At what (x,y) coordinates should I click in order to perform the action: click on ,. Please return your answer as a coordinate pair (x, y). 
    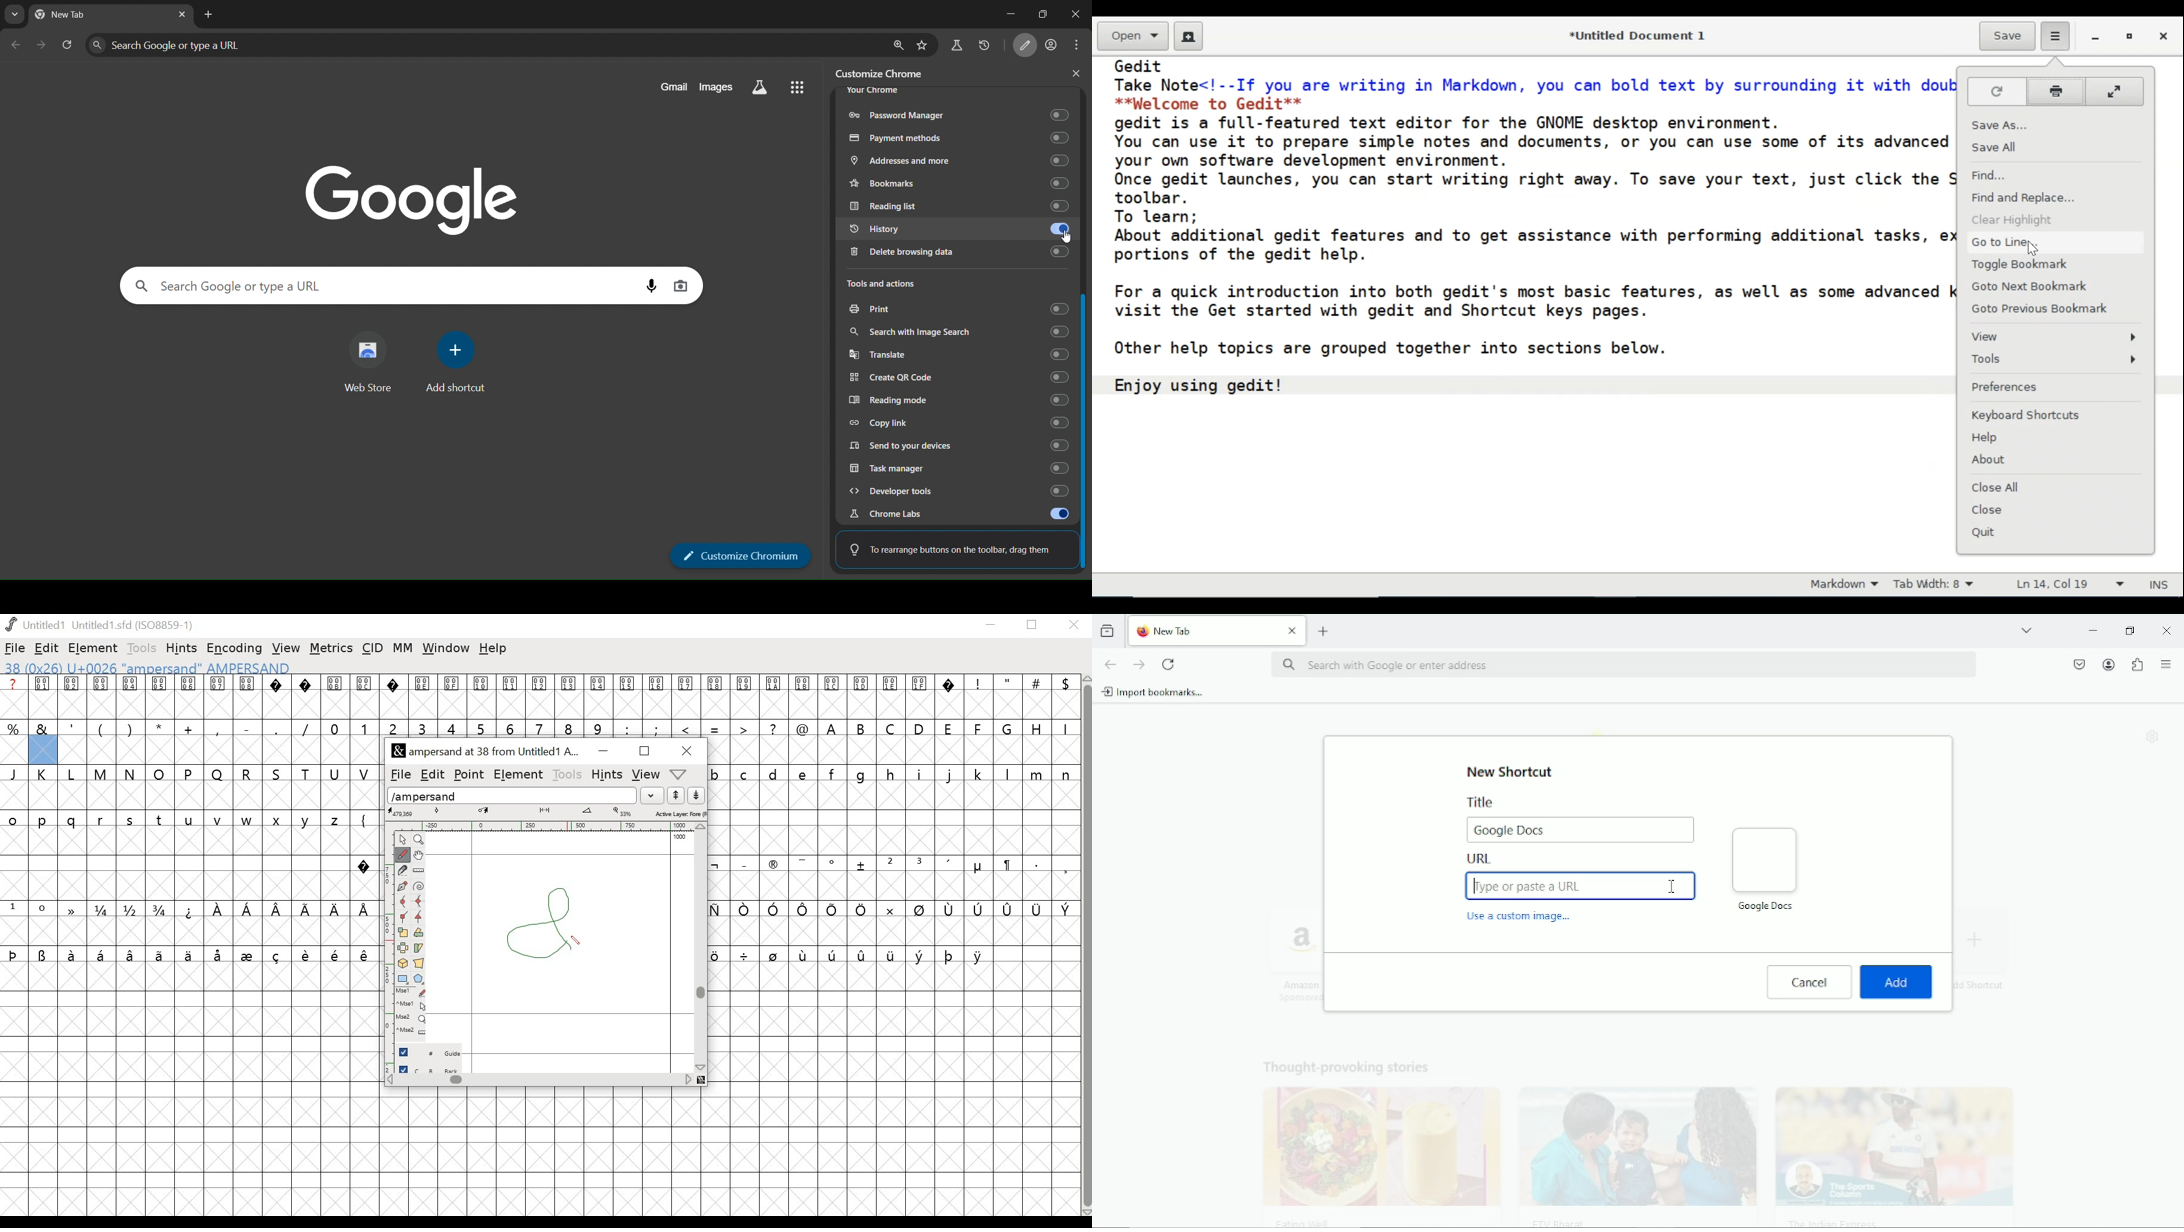
    Looking at the image, I should click on (1065, 868).